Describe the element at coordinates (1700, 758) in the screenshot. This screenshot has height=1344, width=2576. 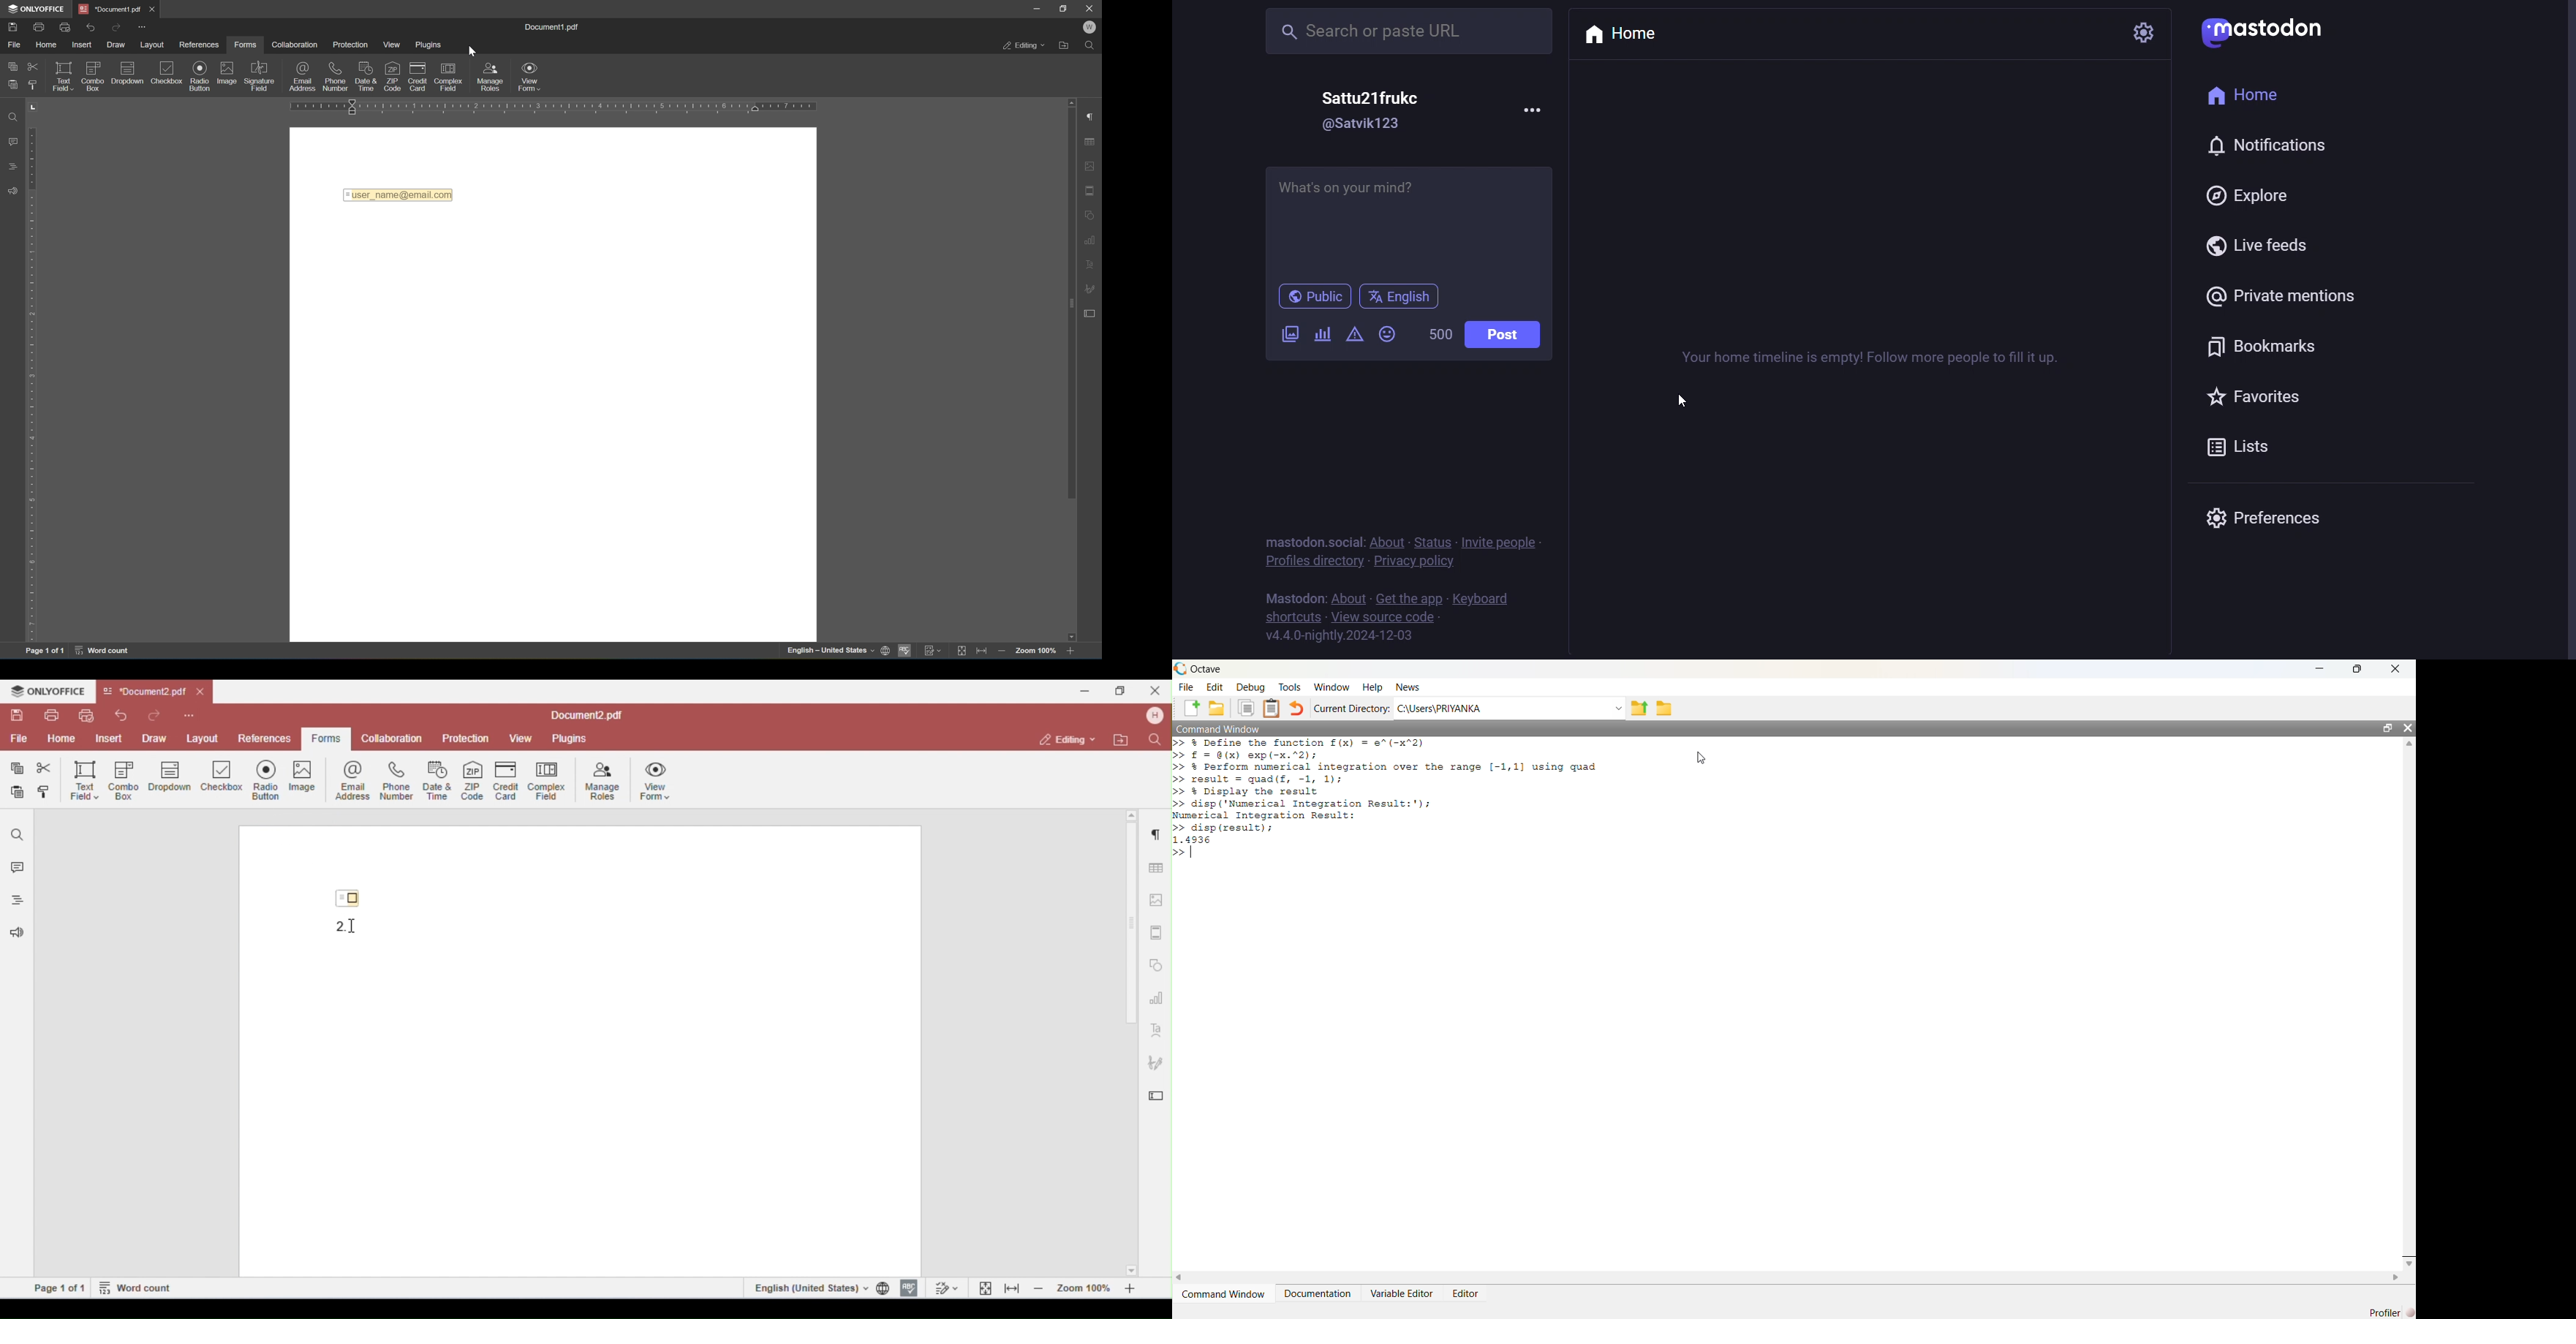
I see `cursor` at that location.